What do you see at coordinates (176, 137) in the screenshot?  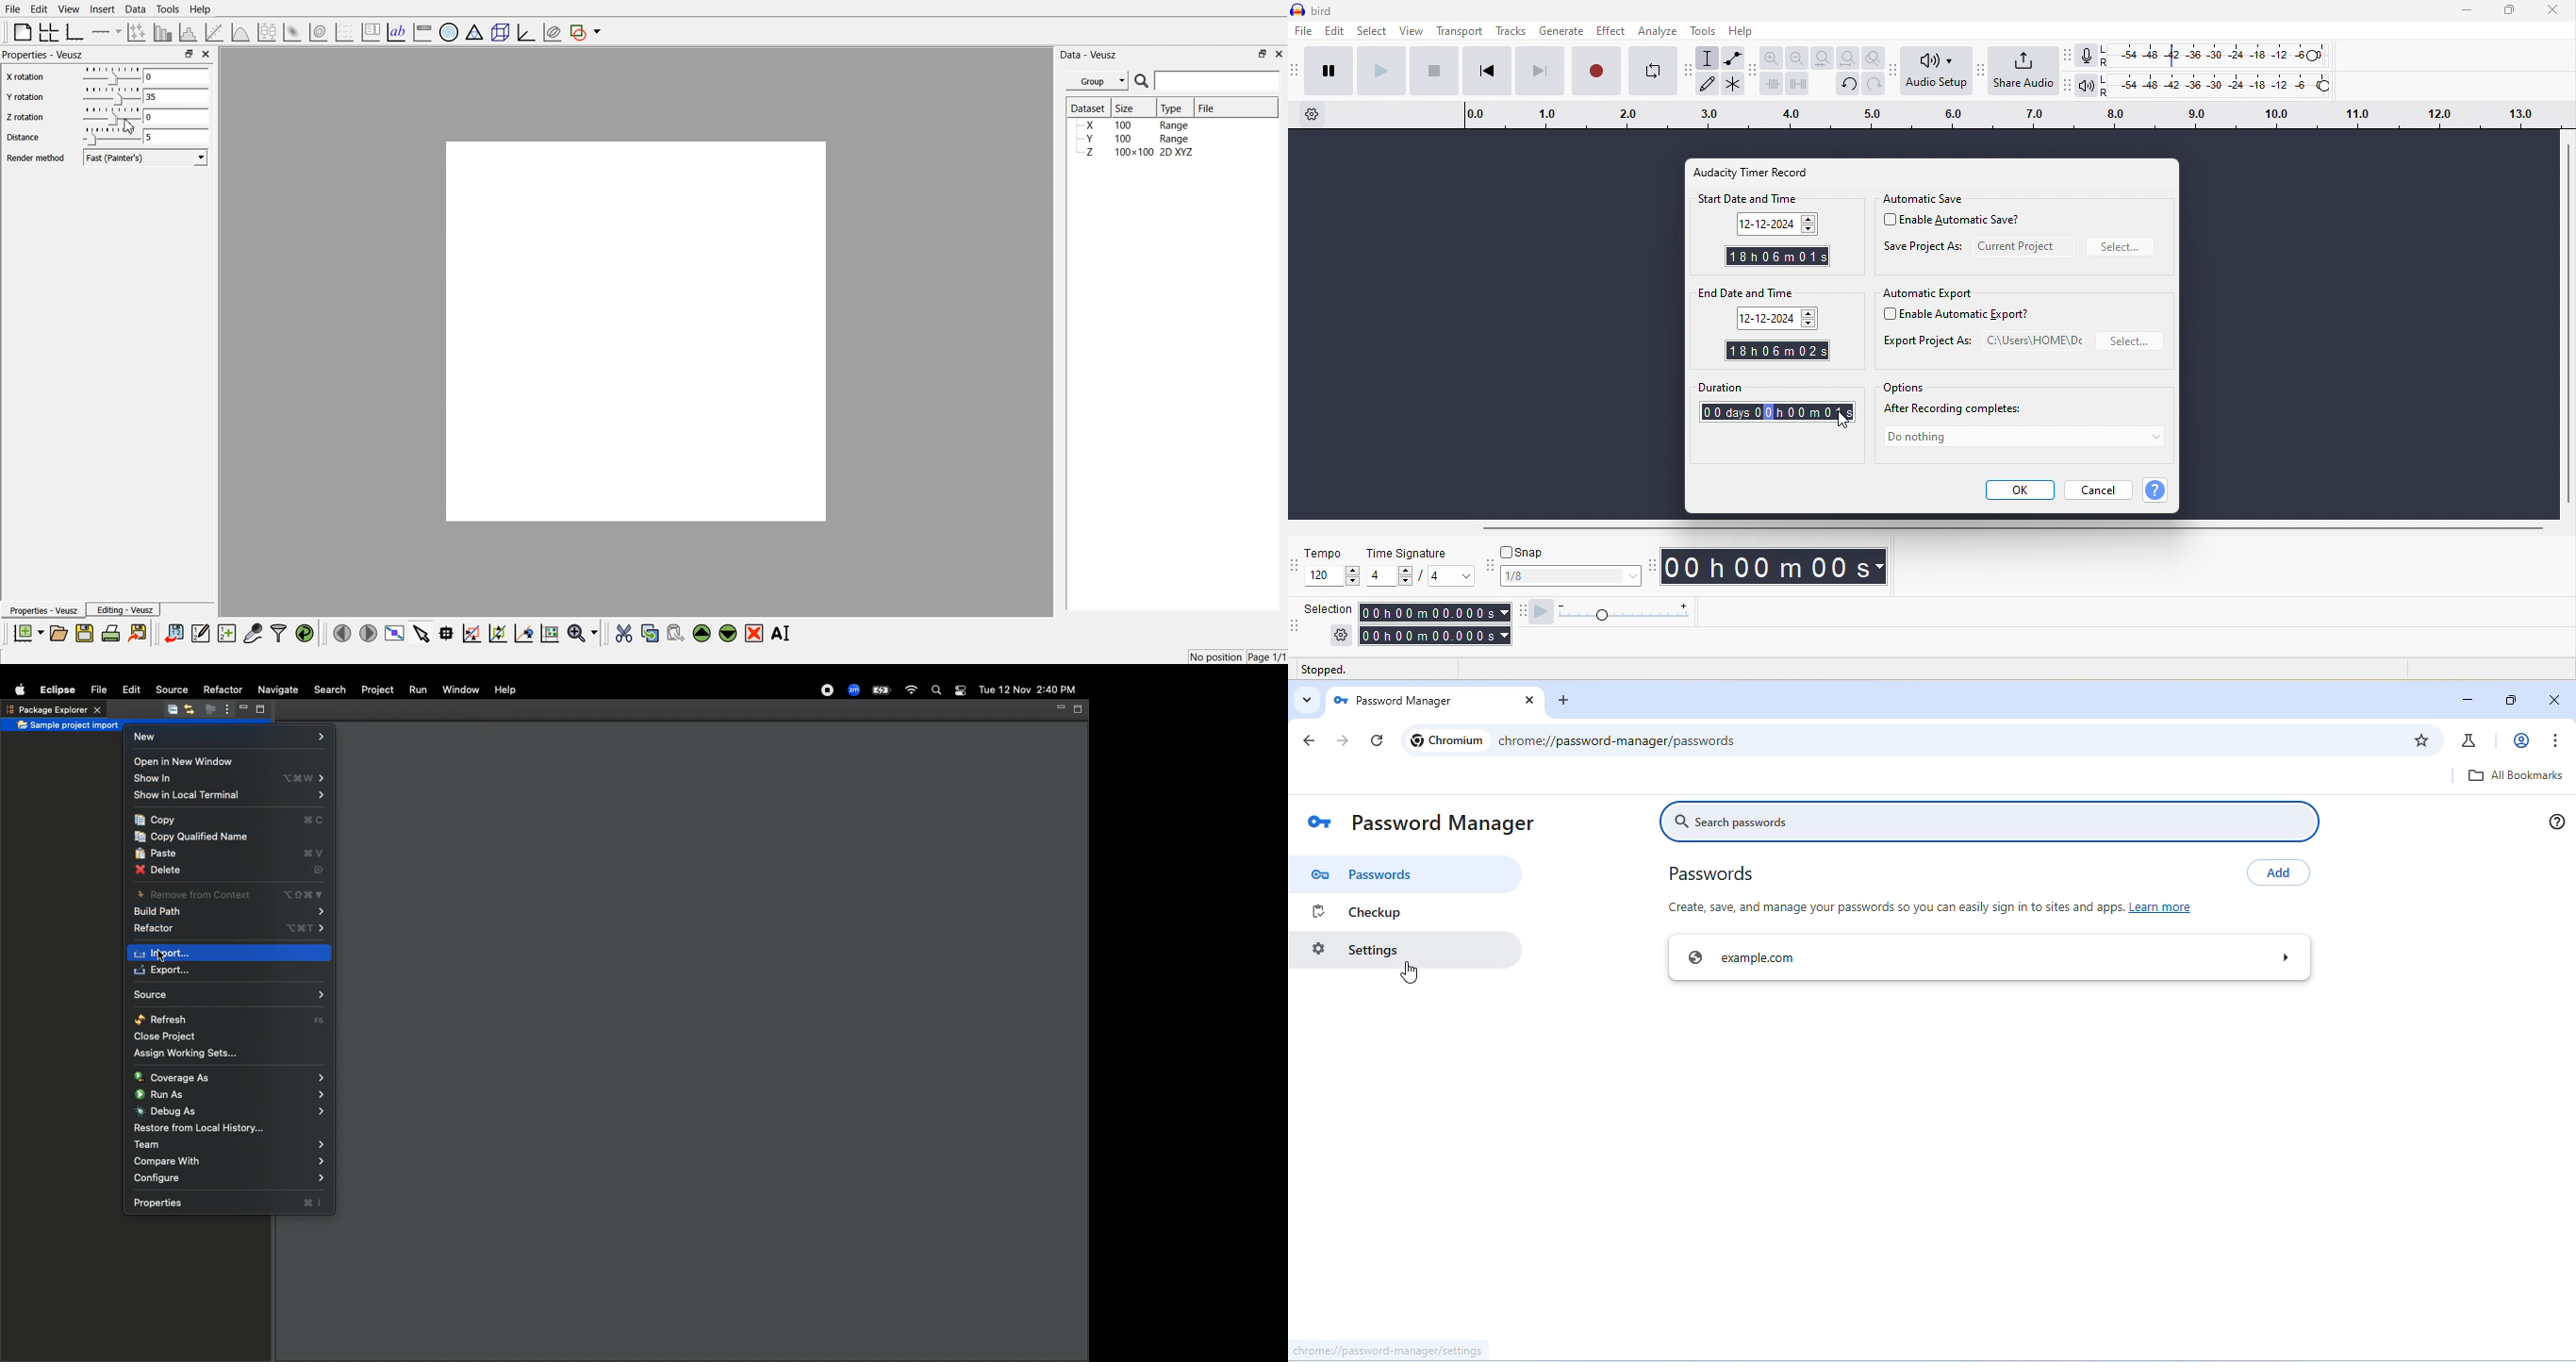 I see `5` at bounding box center [176, 137].